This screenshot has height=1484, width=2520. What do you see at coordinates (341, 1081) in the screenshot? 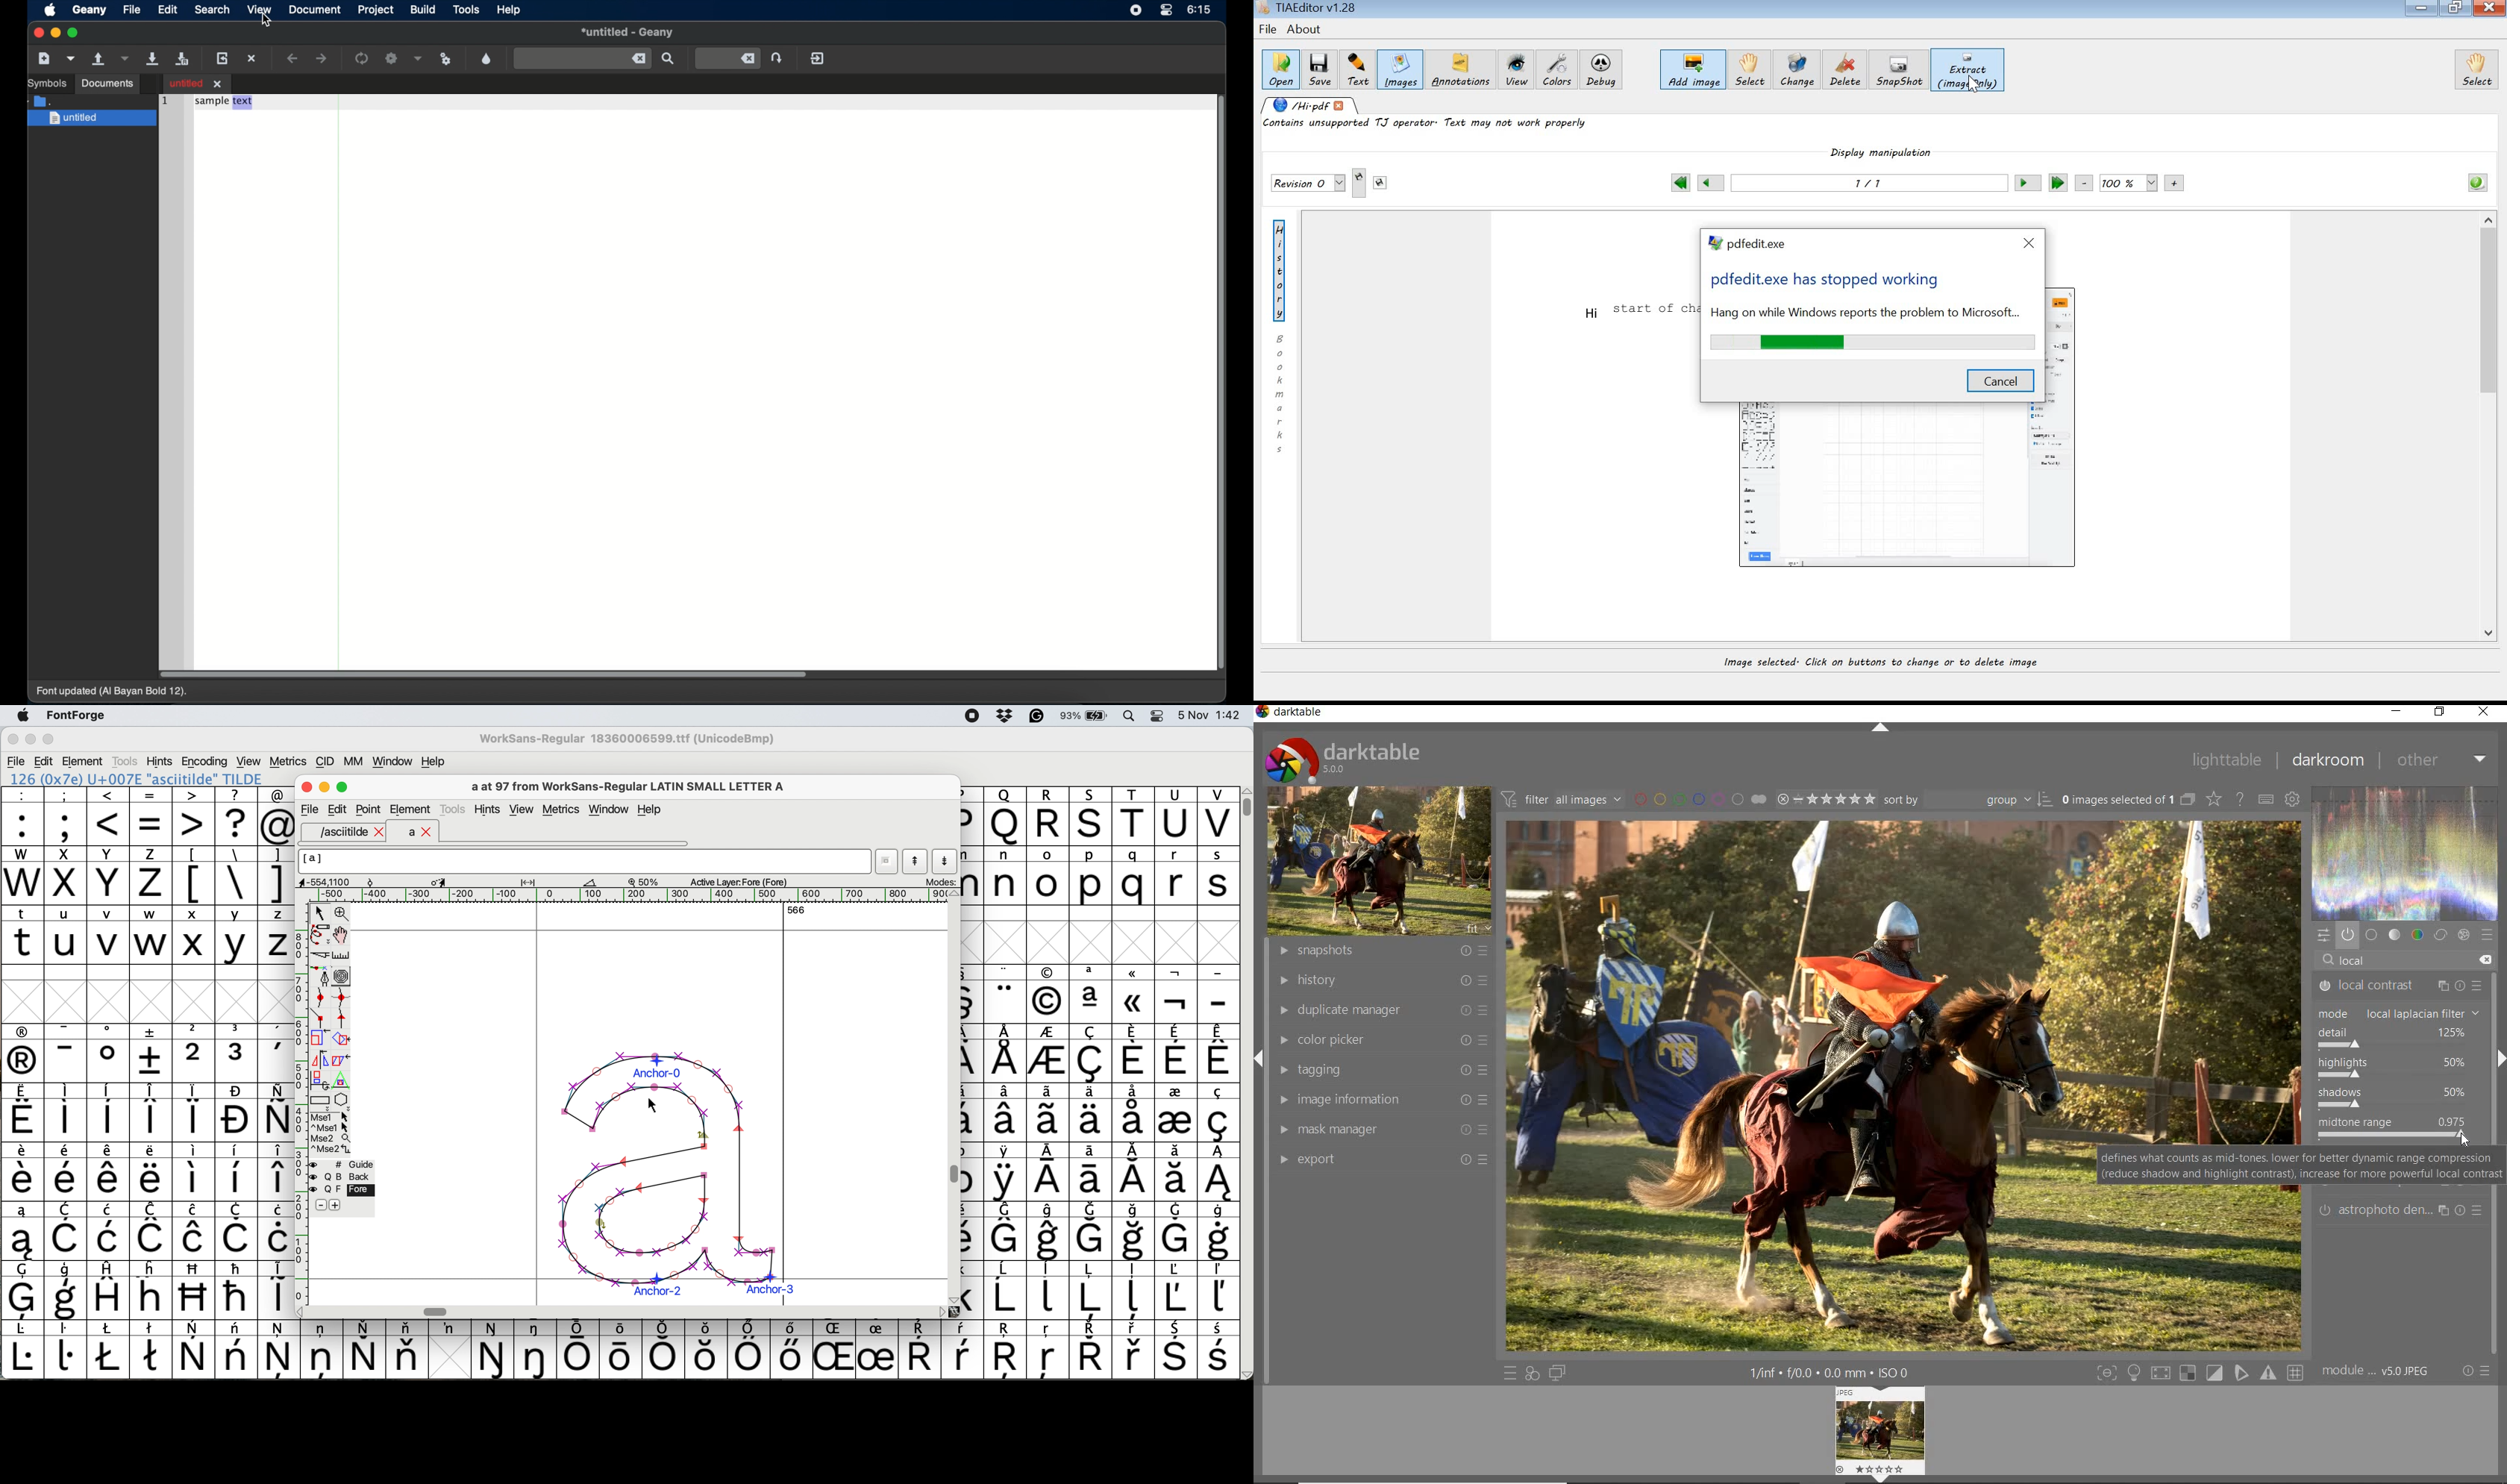
I see `perform a perspective transformation on selection` at bounding box center [341, 1081].